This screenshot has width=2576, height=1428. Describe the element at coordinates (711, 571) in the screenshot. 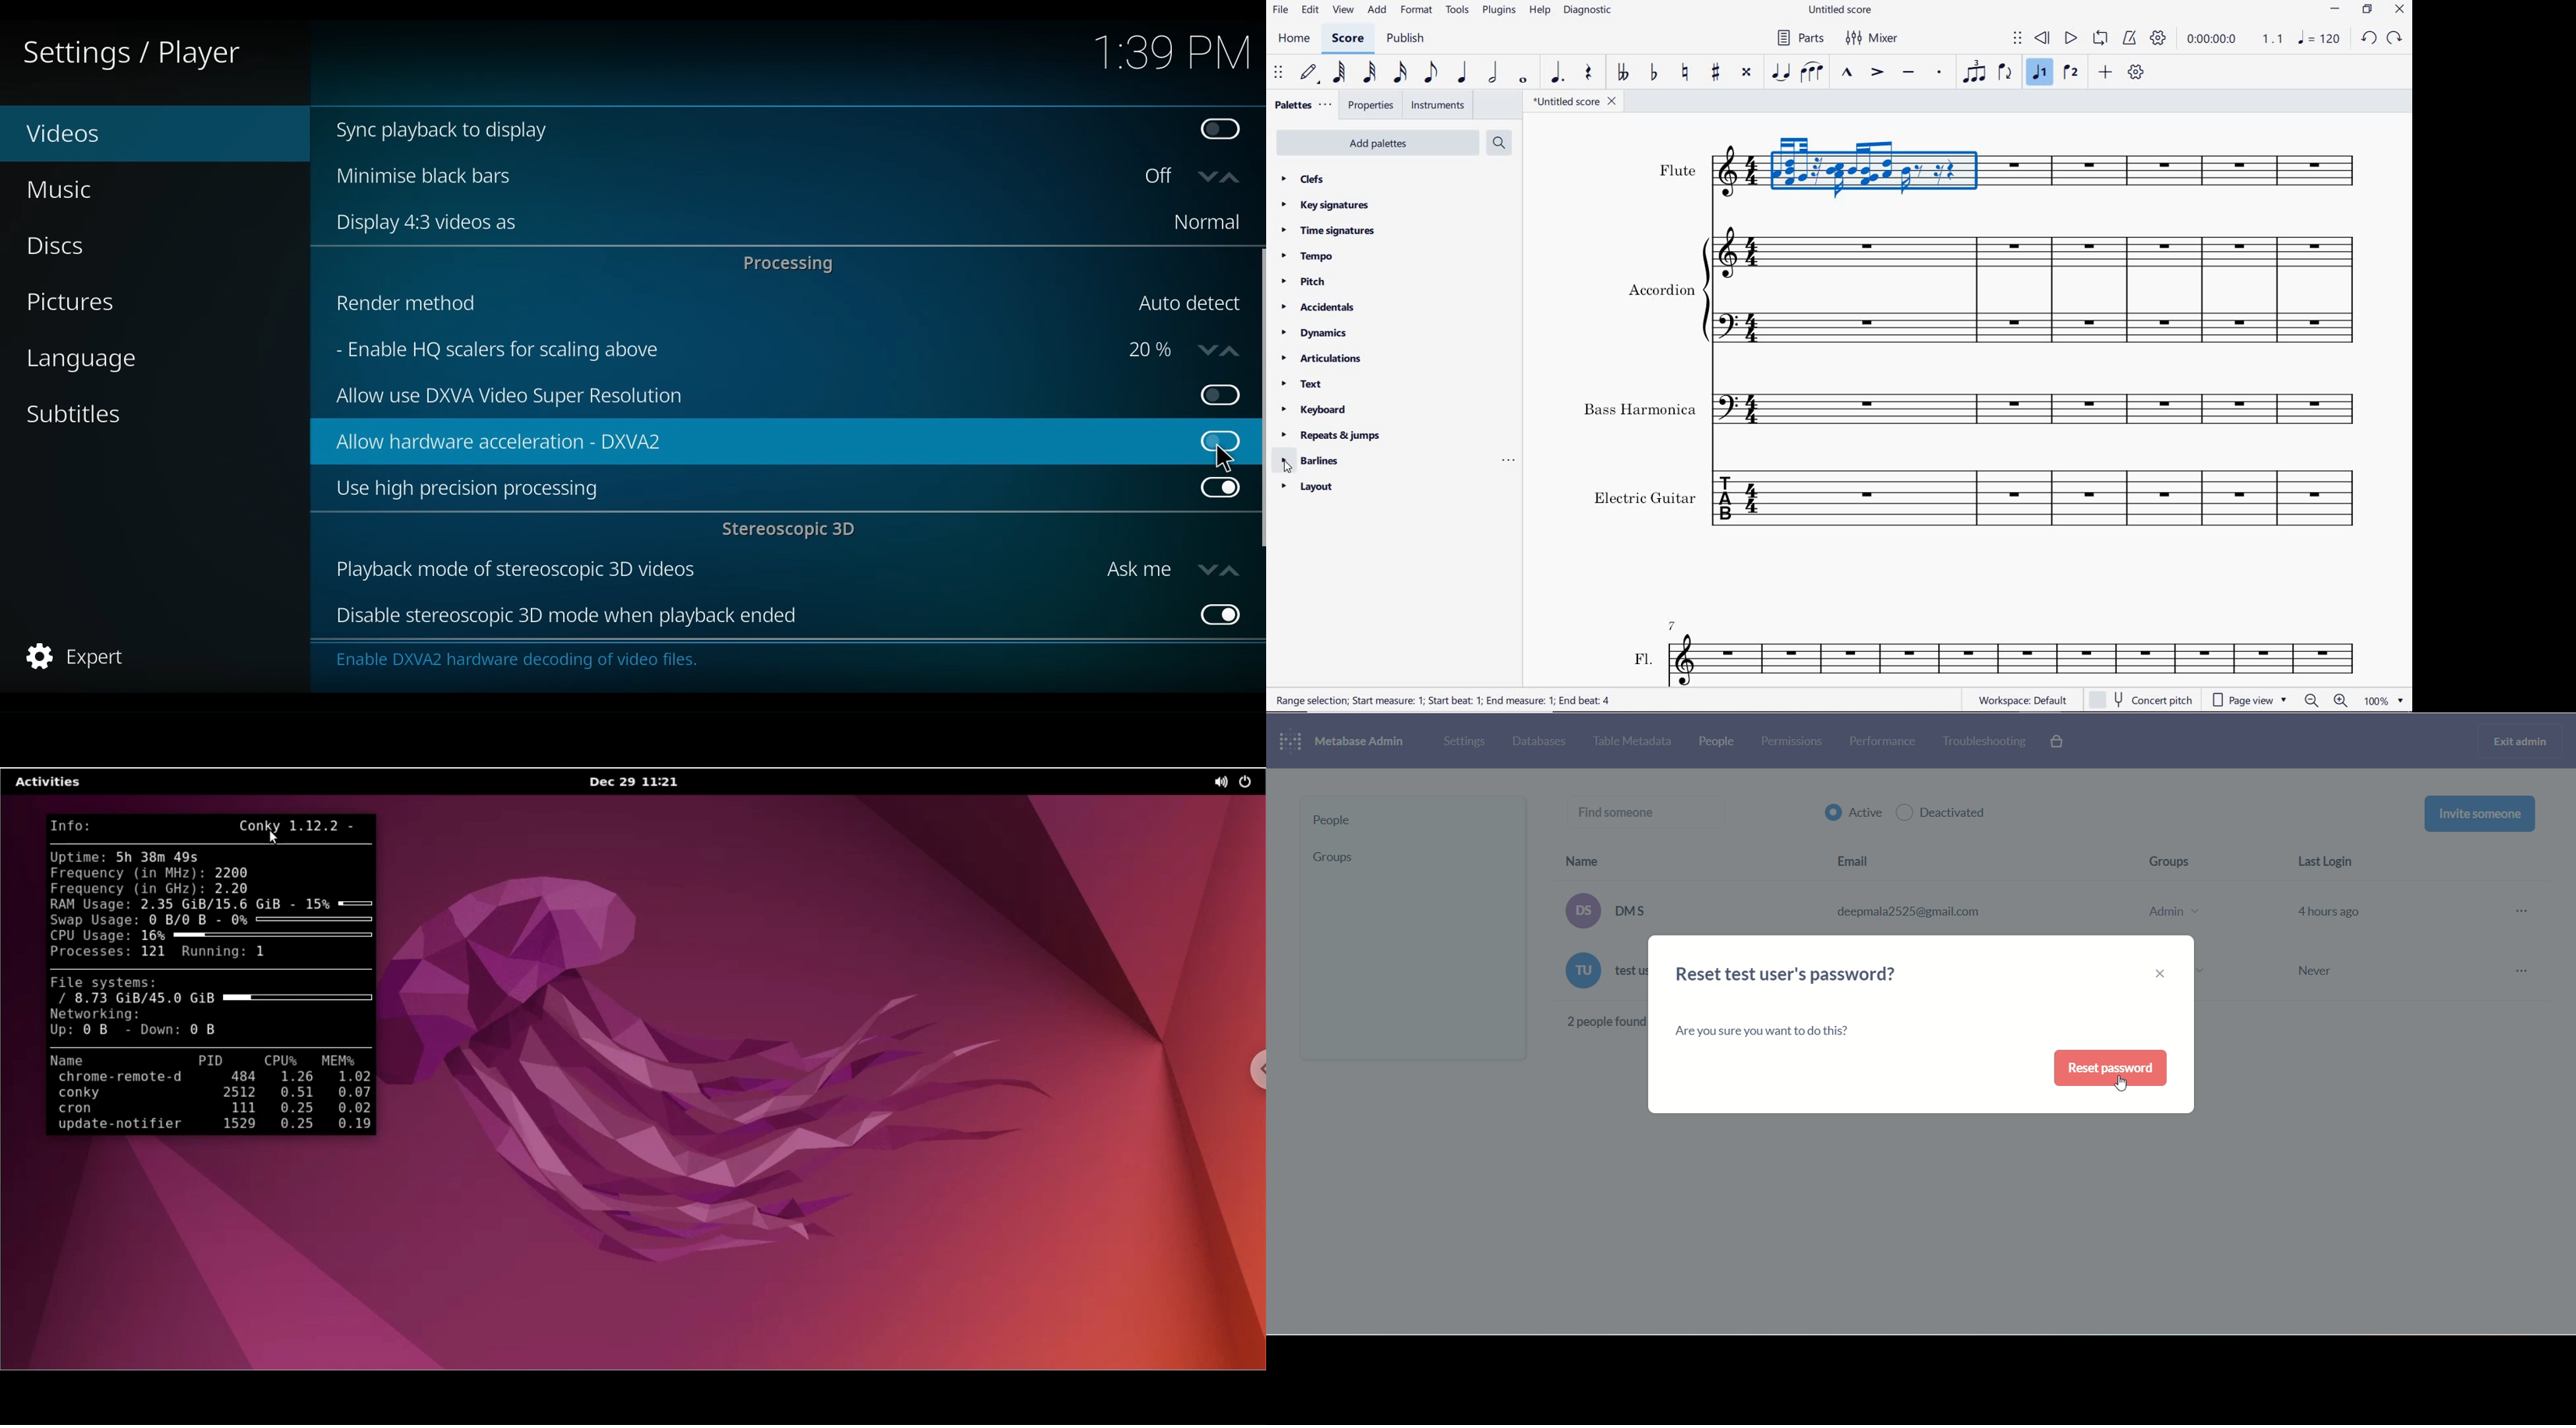

I see `Playback mode of stereoscopic 3D videos` at that location.